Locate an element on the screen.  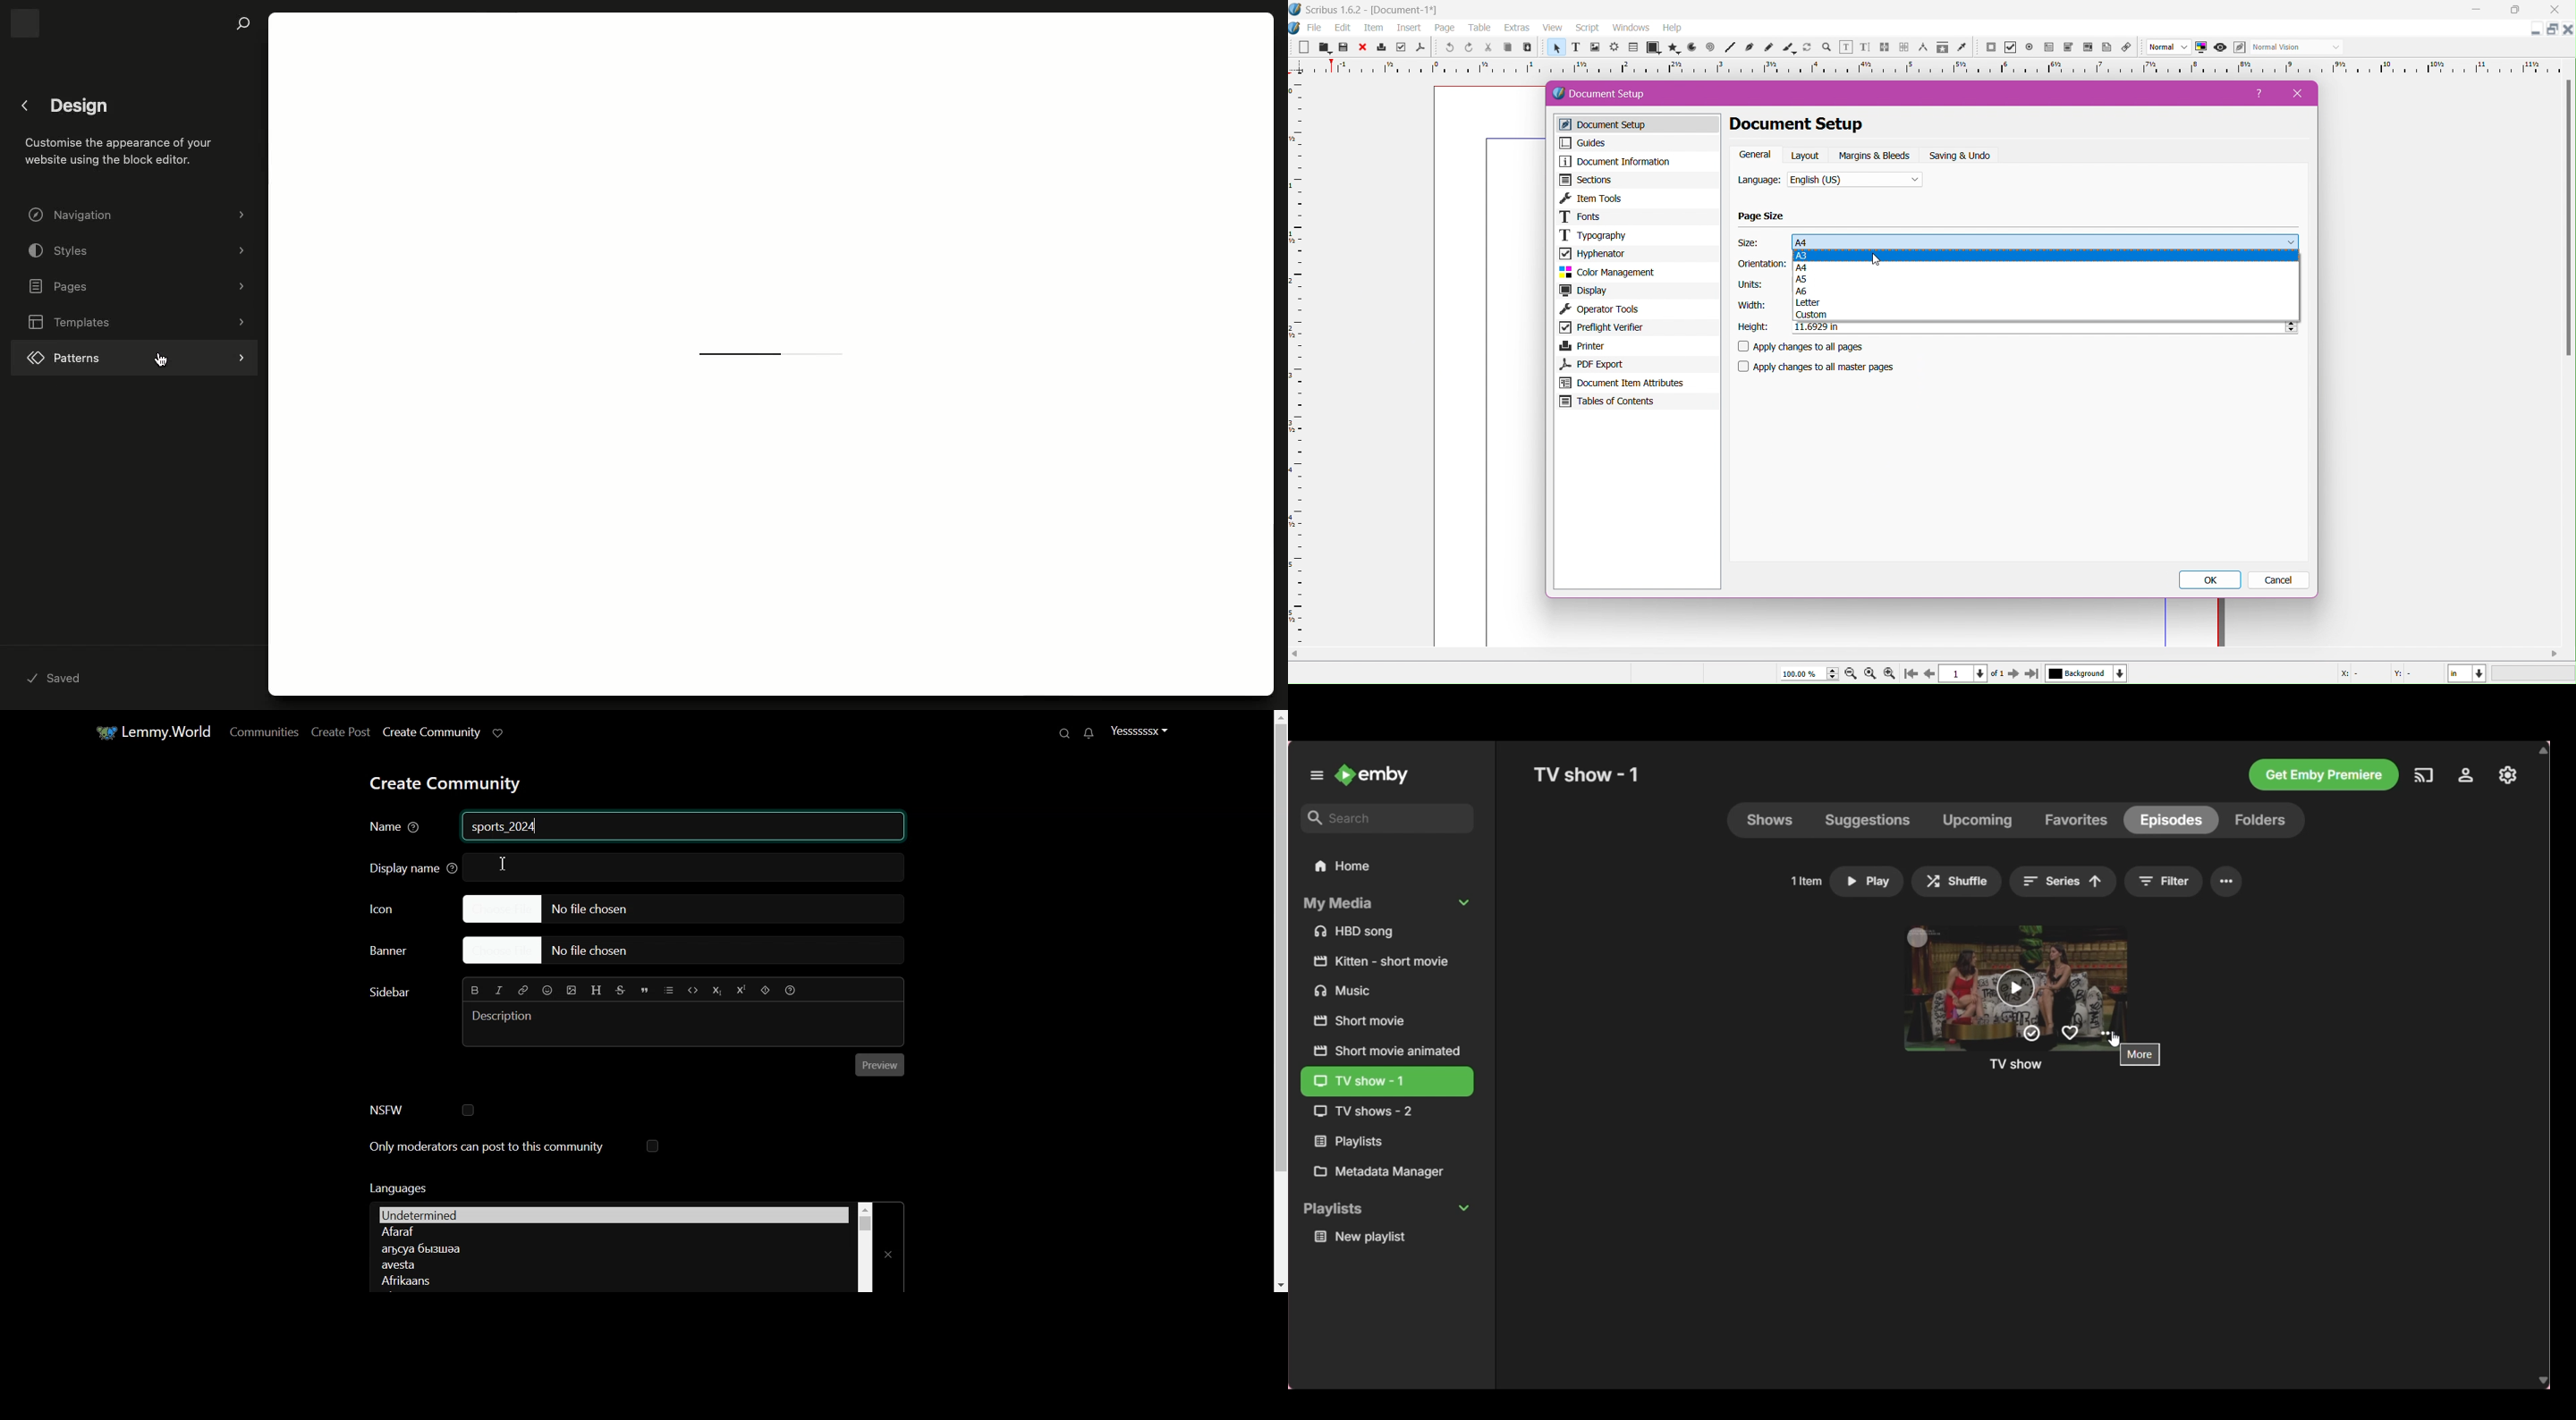
Ruler is located at coordinates (1297, 363).